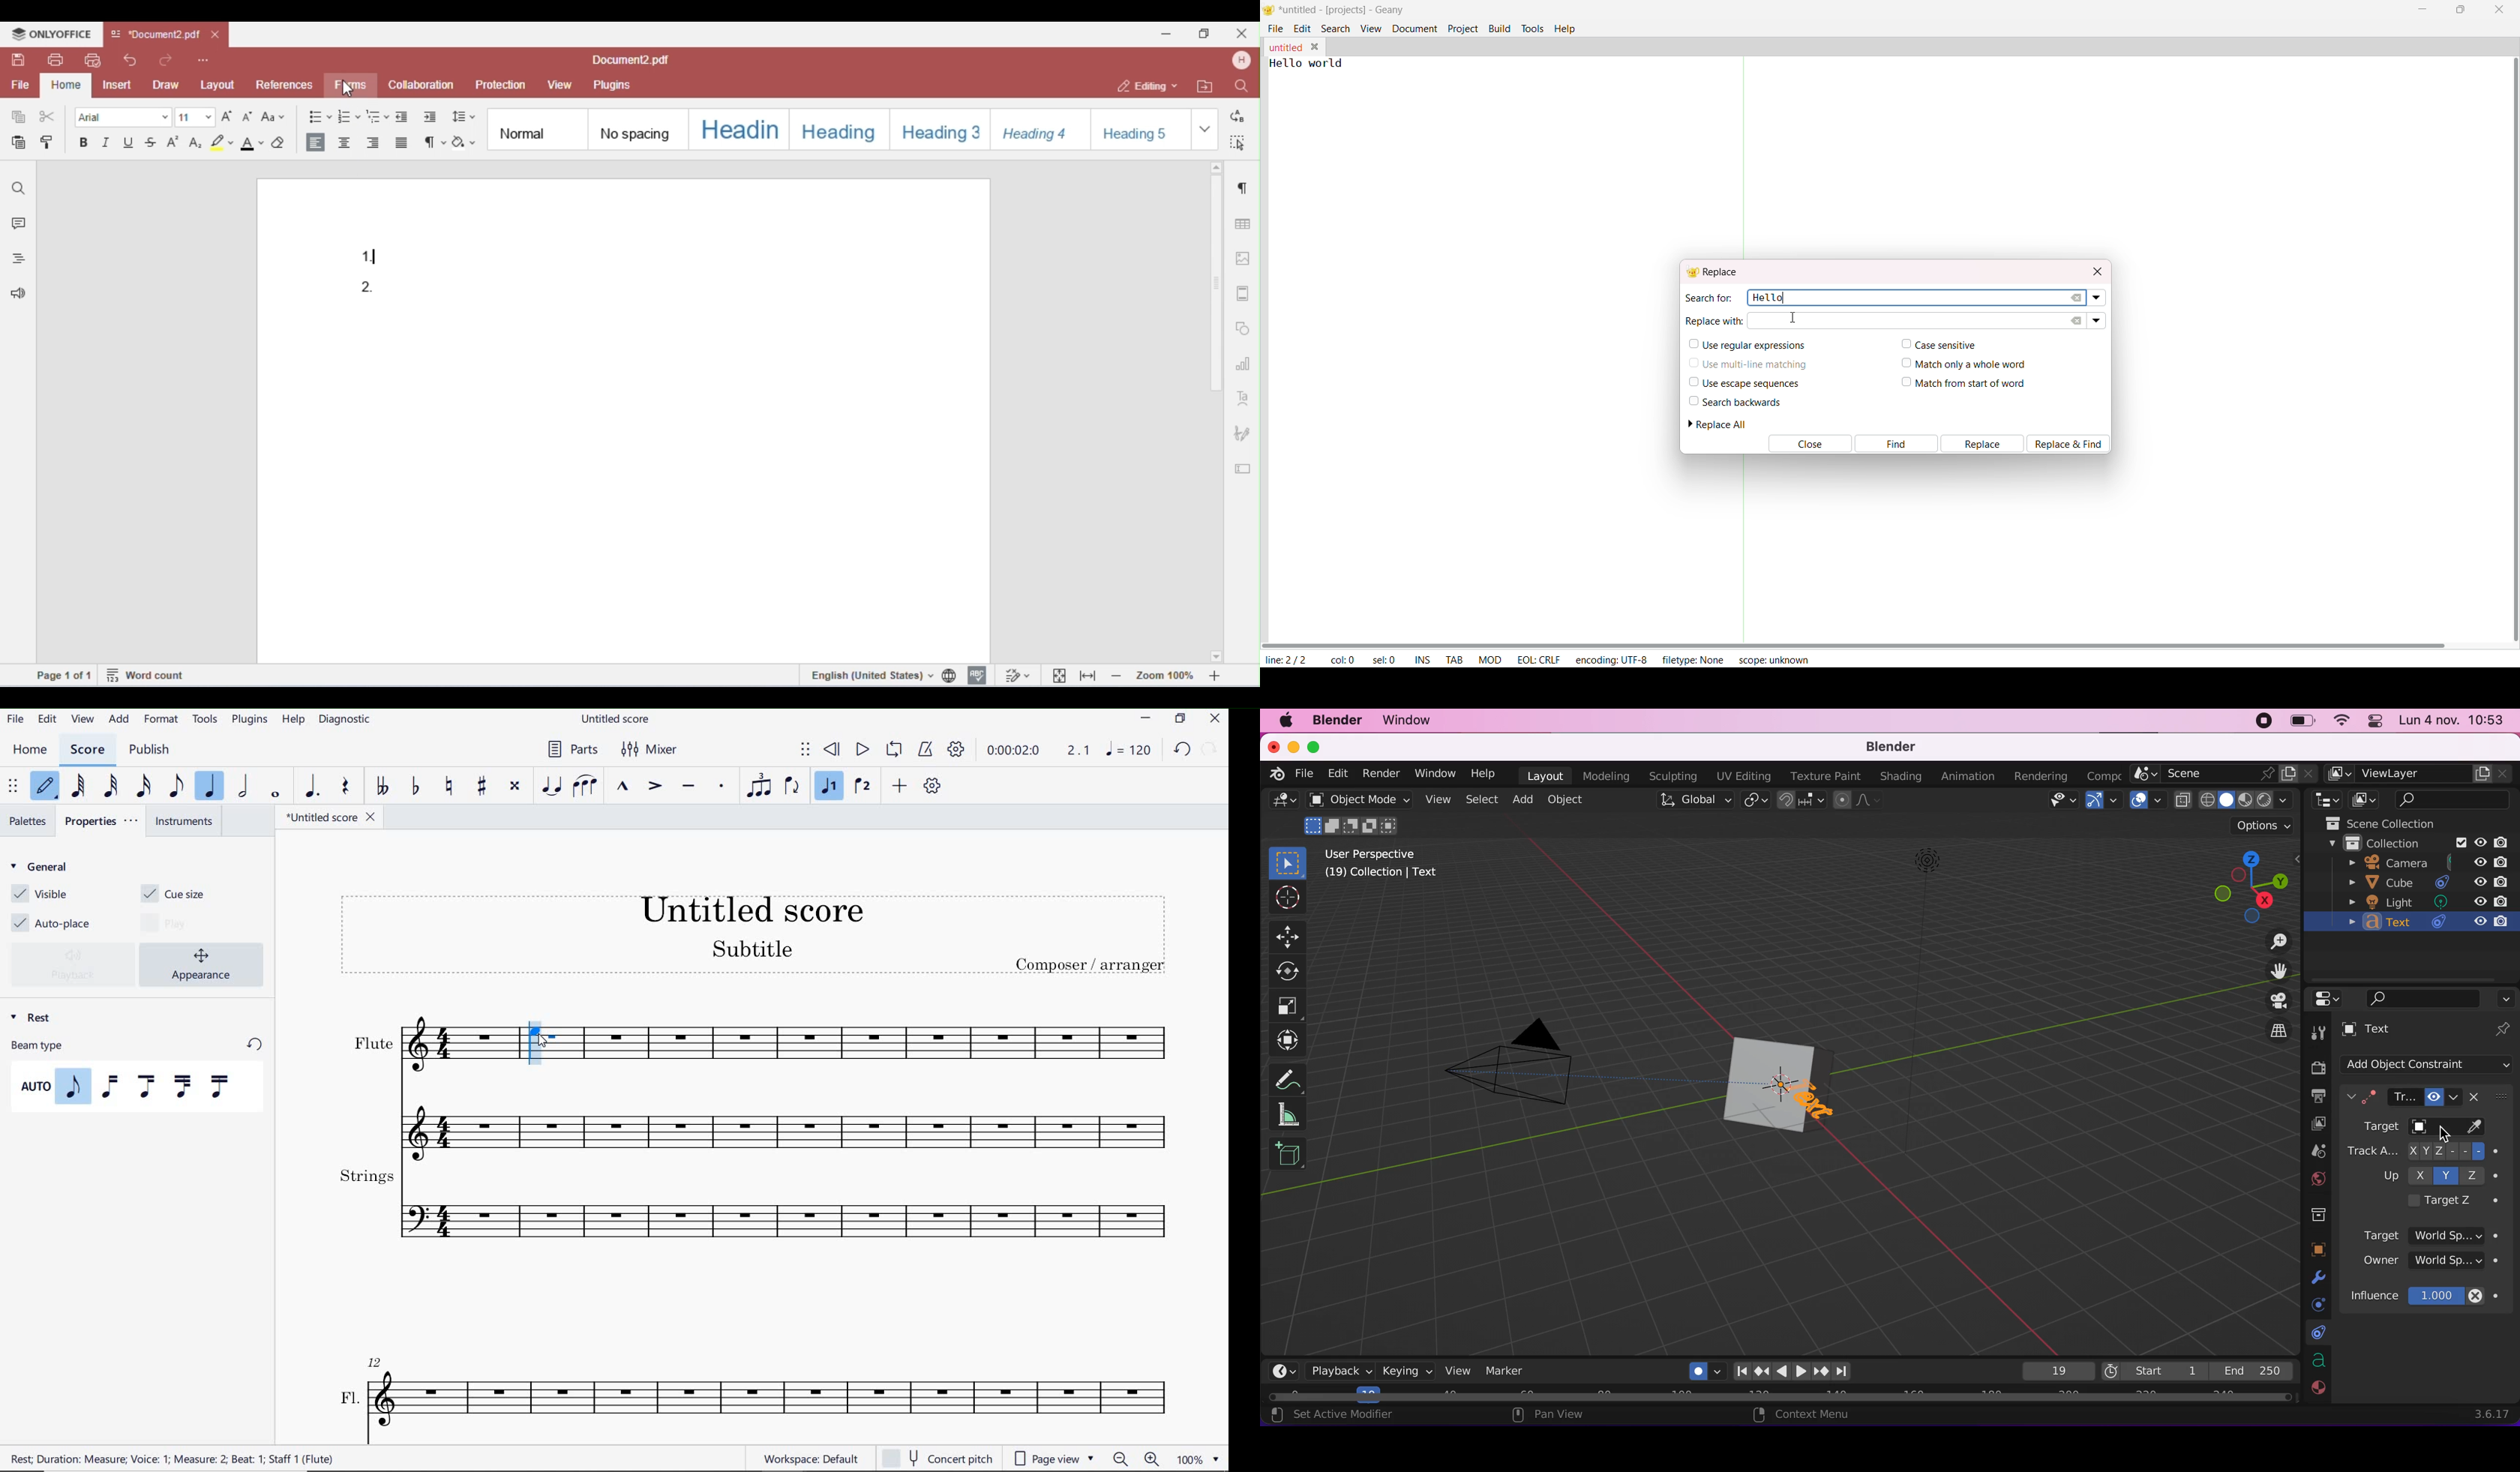  What do you see at coordinates (2098, 299) in the screenshot?
I see `search dropdown` at bounding box center [2098, 299].